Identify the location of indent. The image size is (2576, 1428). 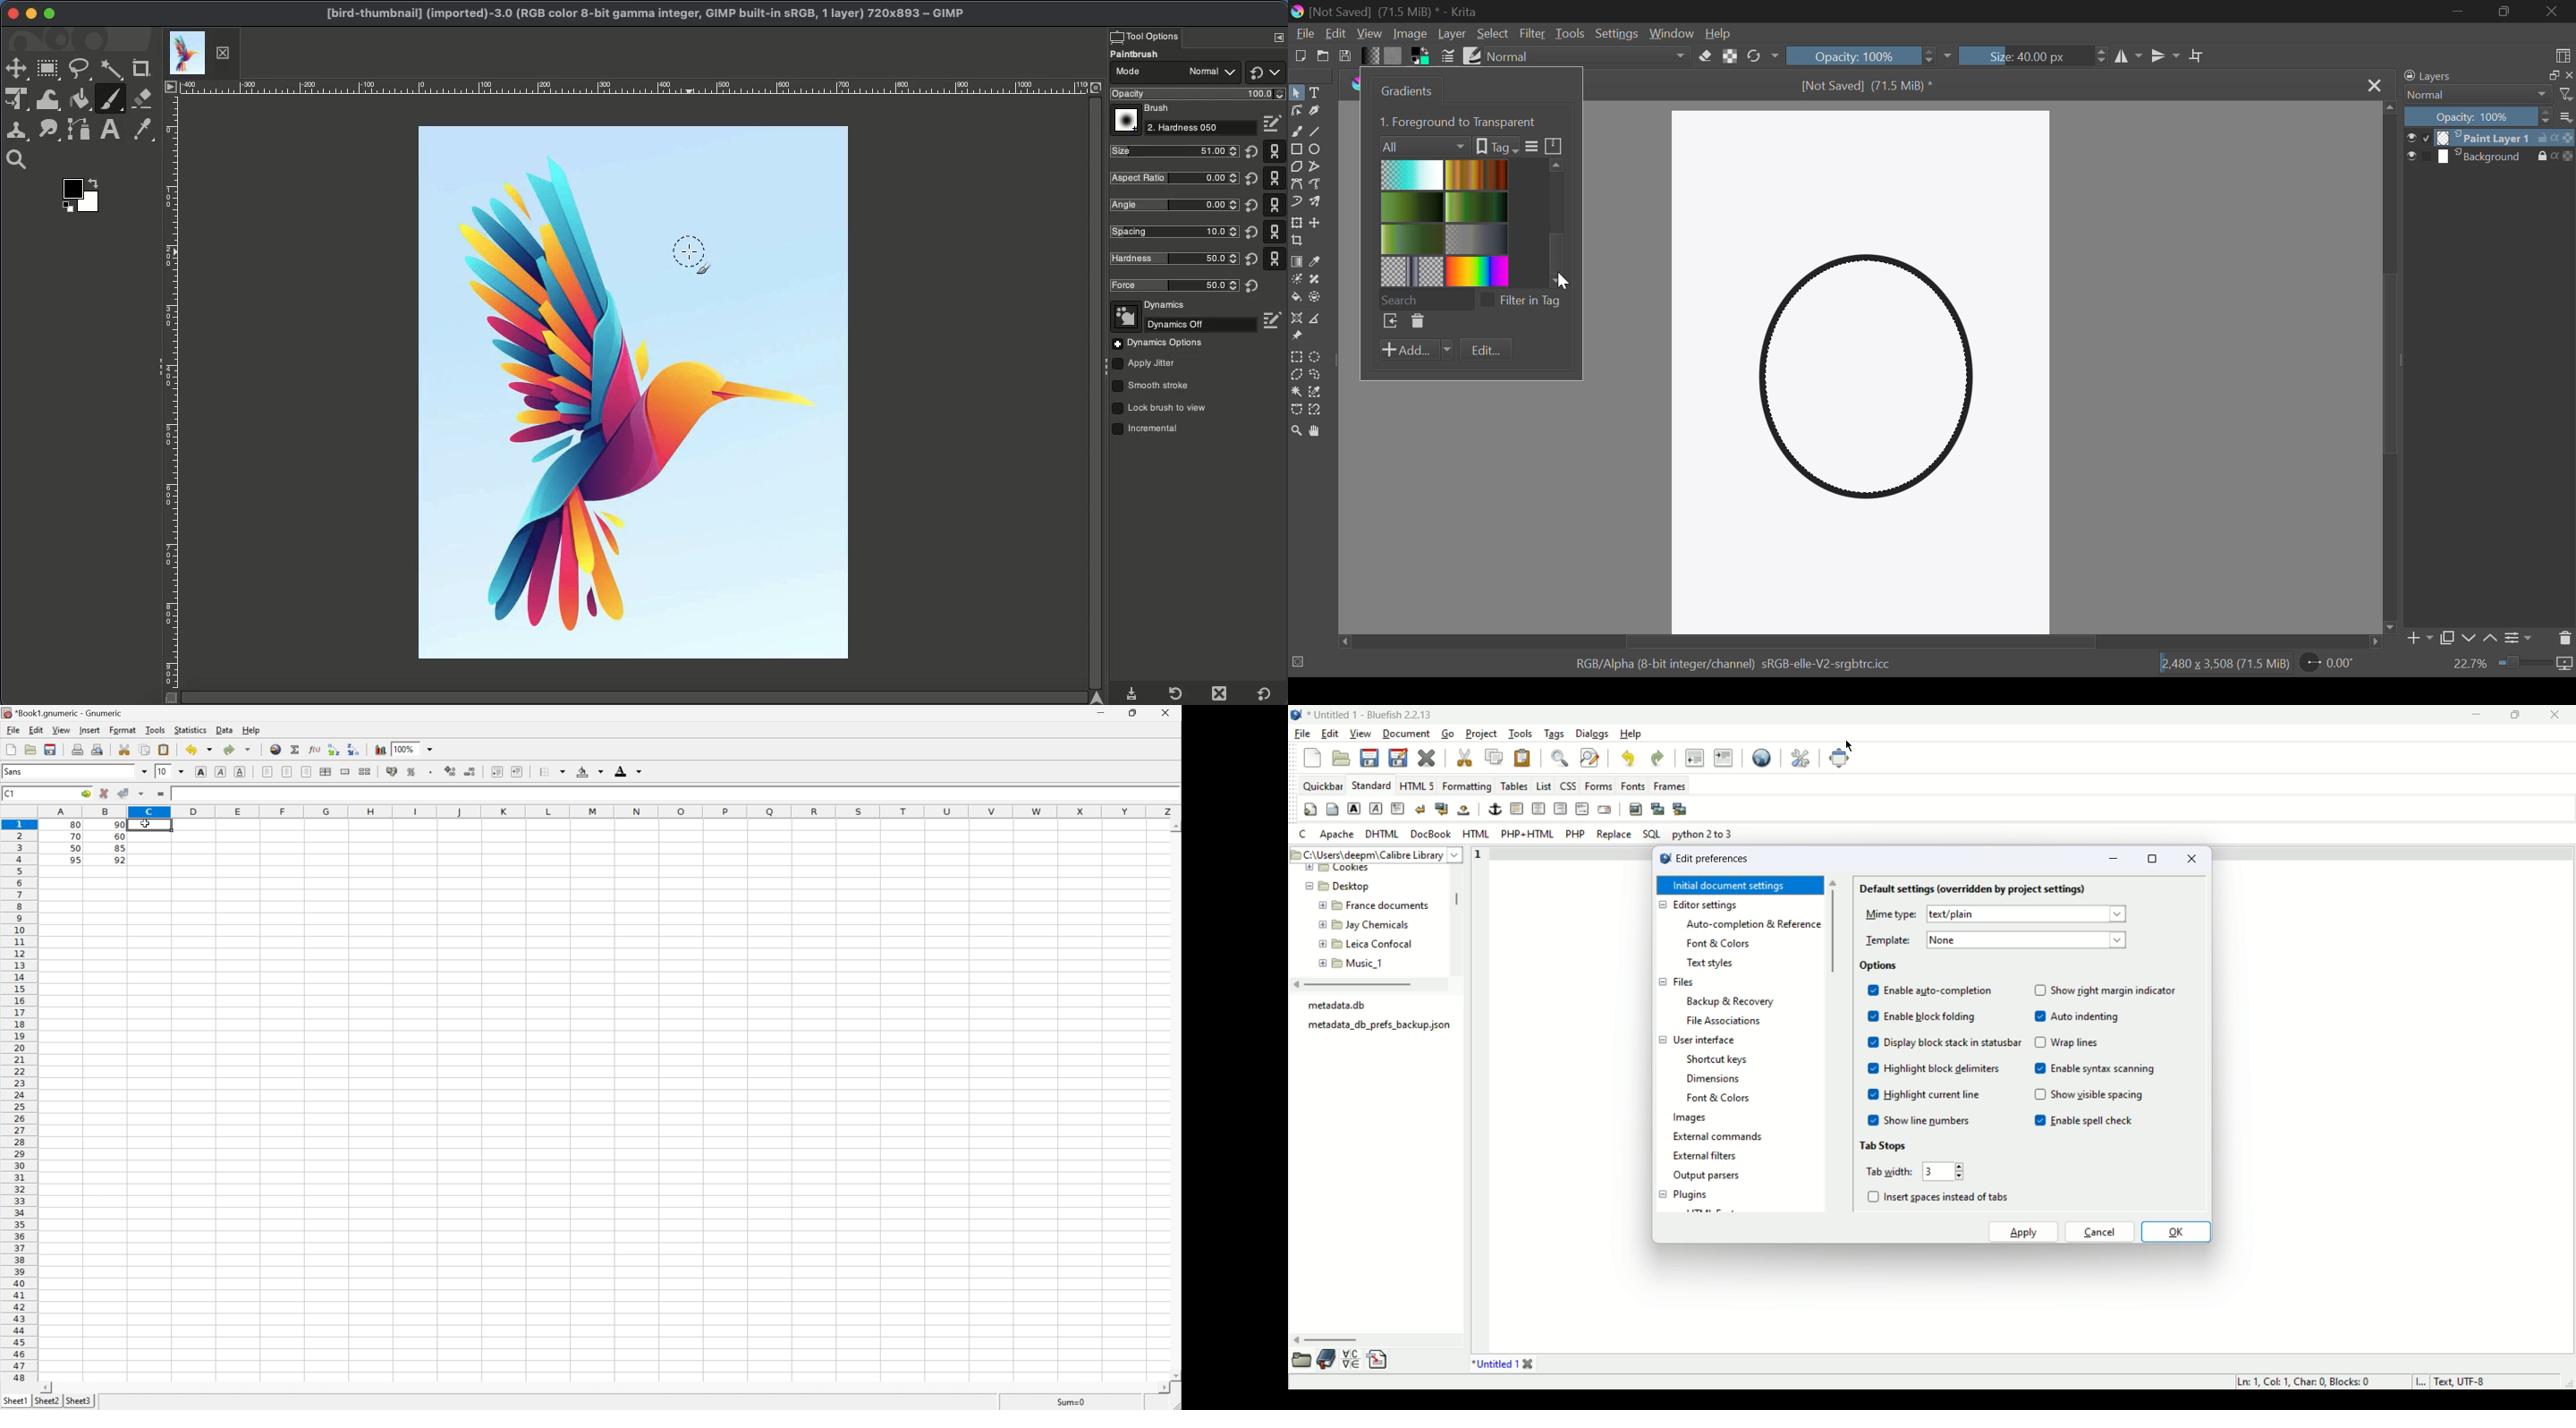
(1723, 757).